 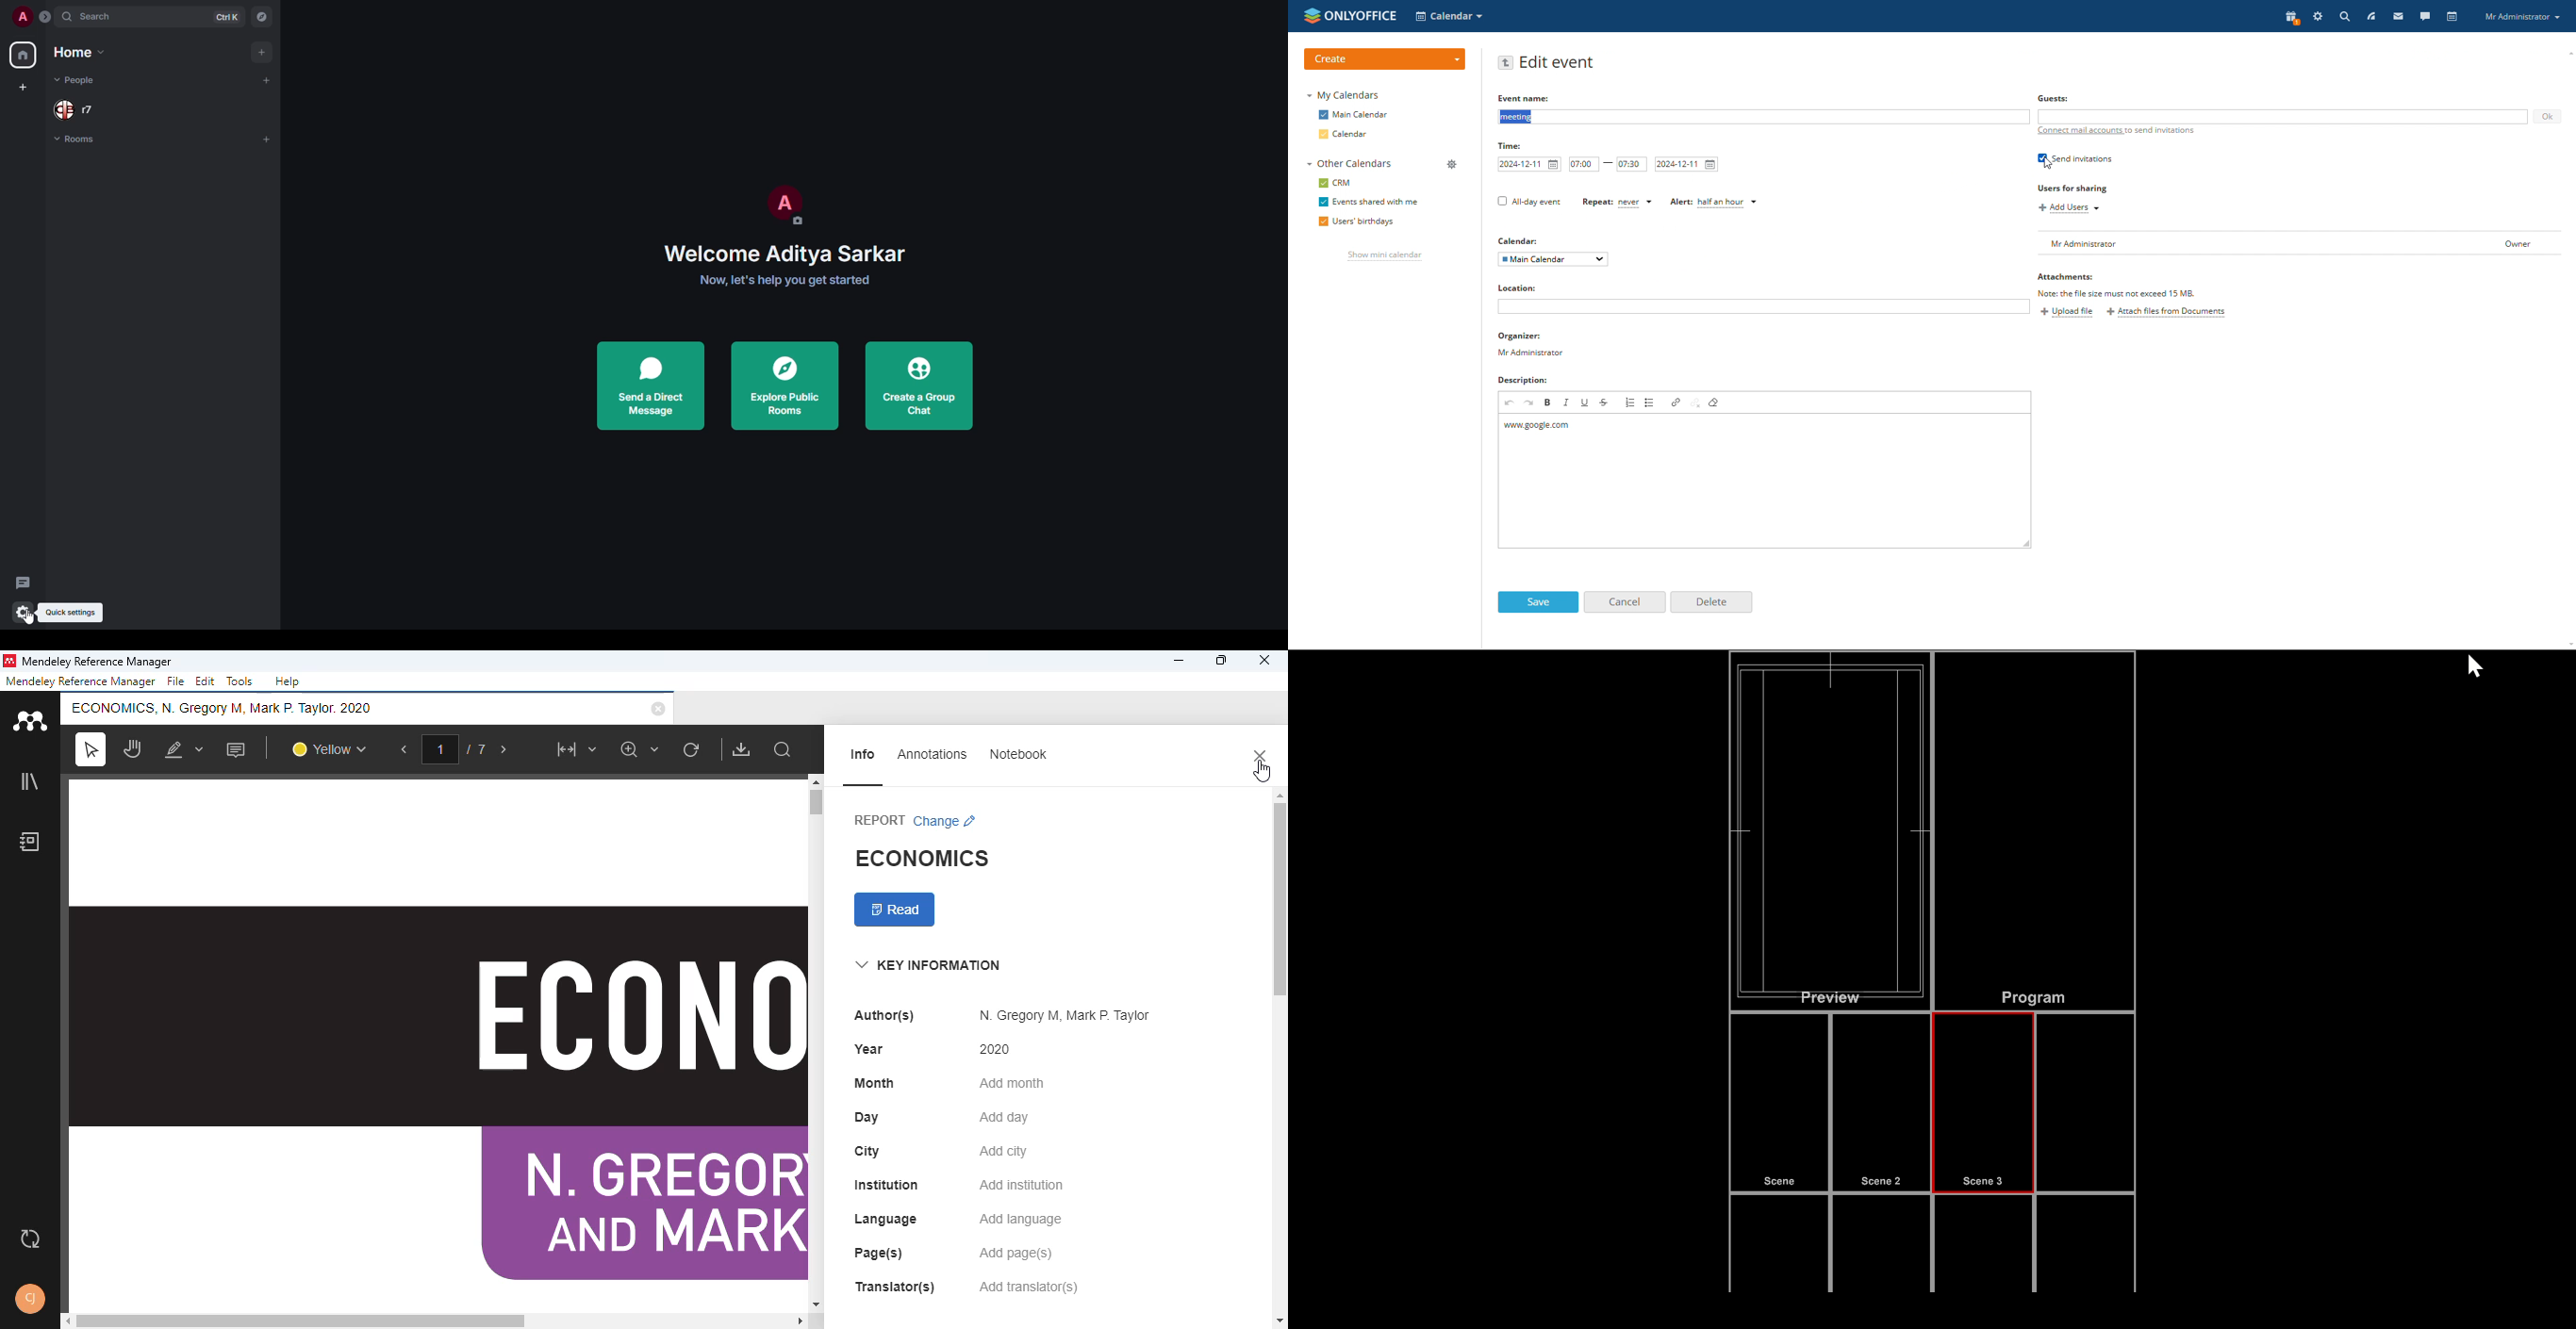 I want to click on undo, so click(x=1510, y=403).